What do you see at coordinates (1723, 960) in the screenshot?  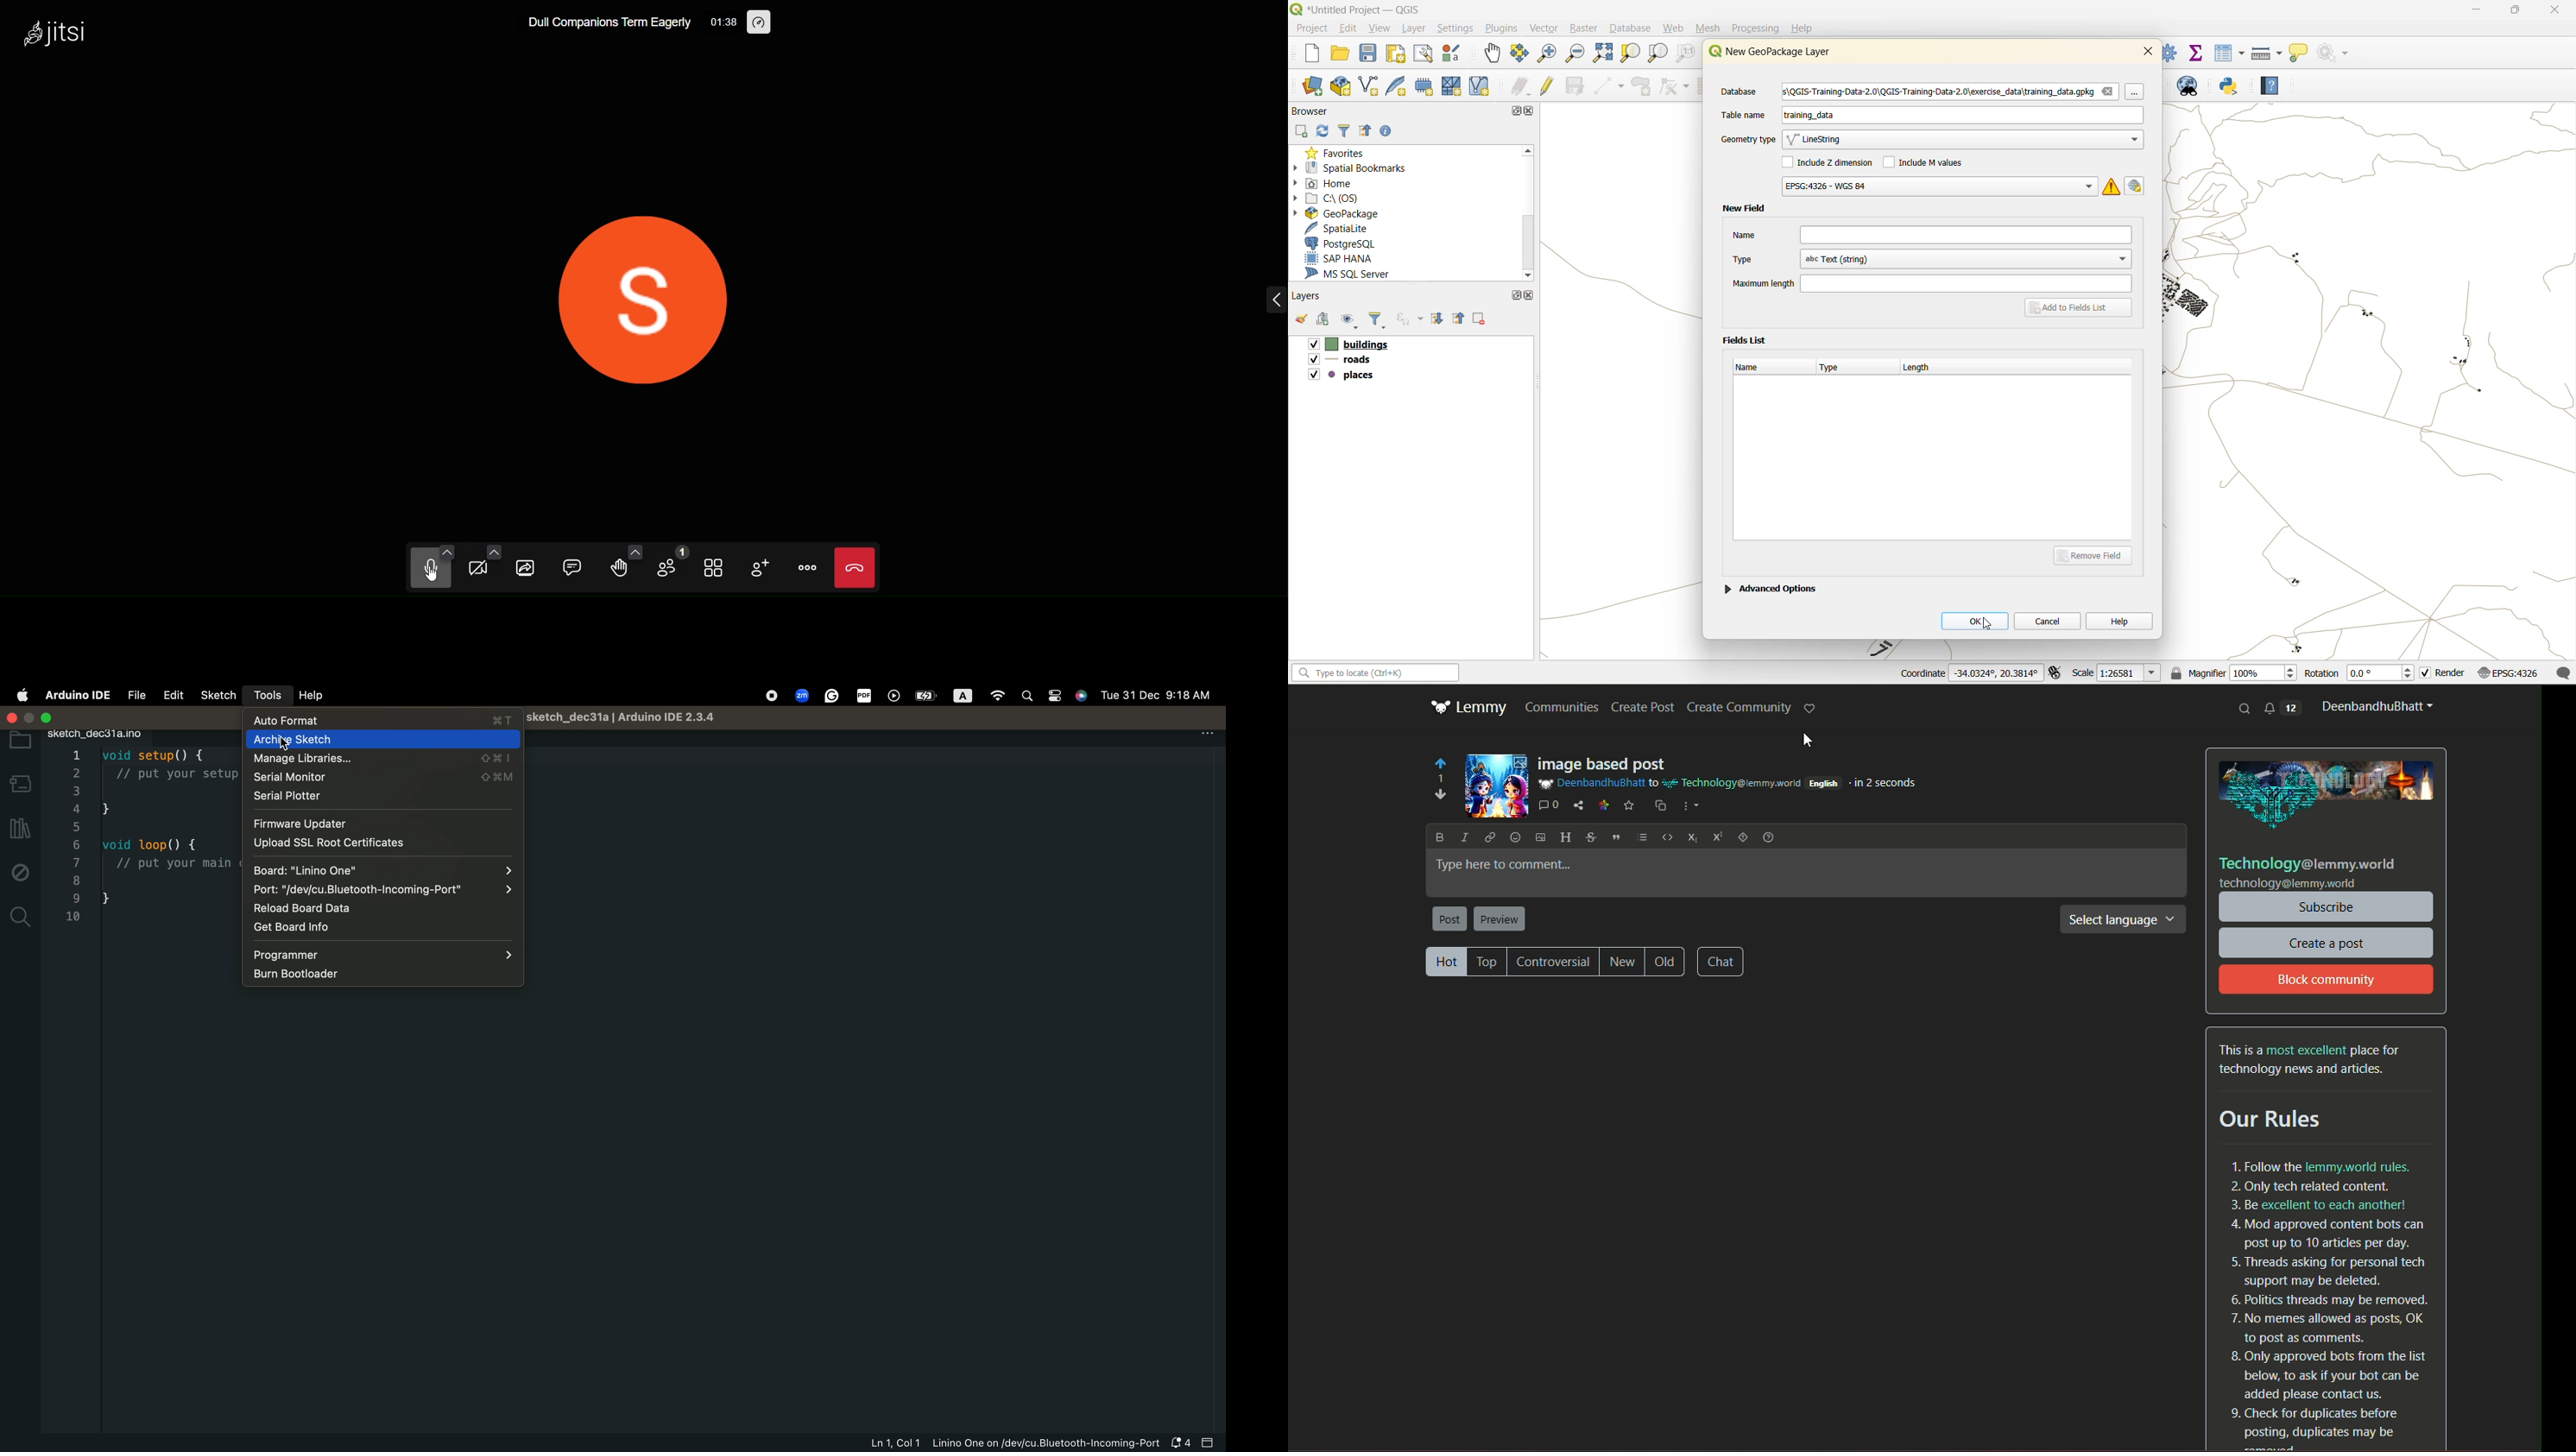 I see `chat` at bounding box center [1723, 960].